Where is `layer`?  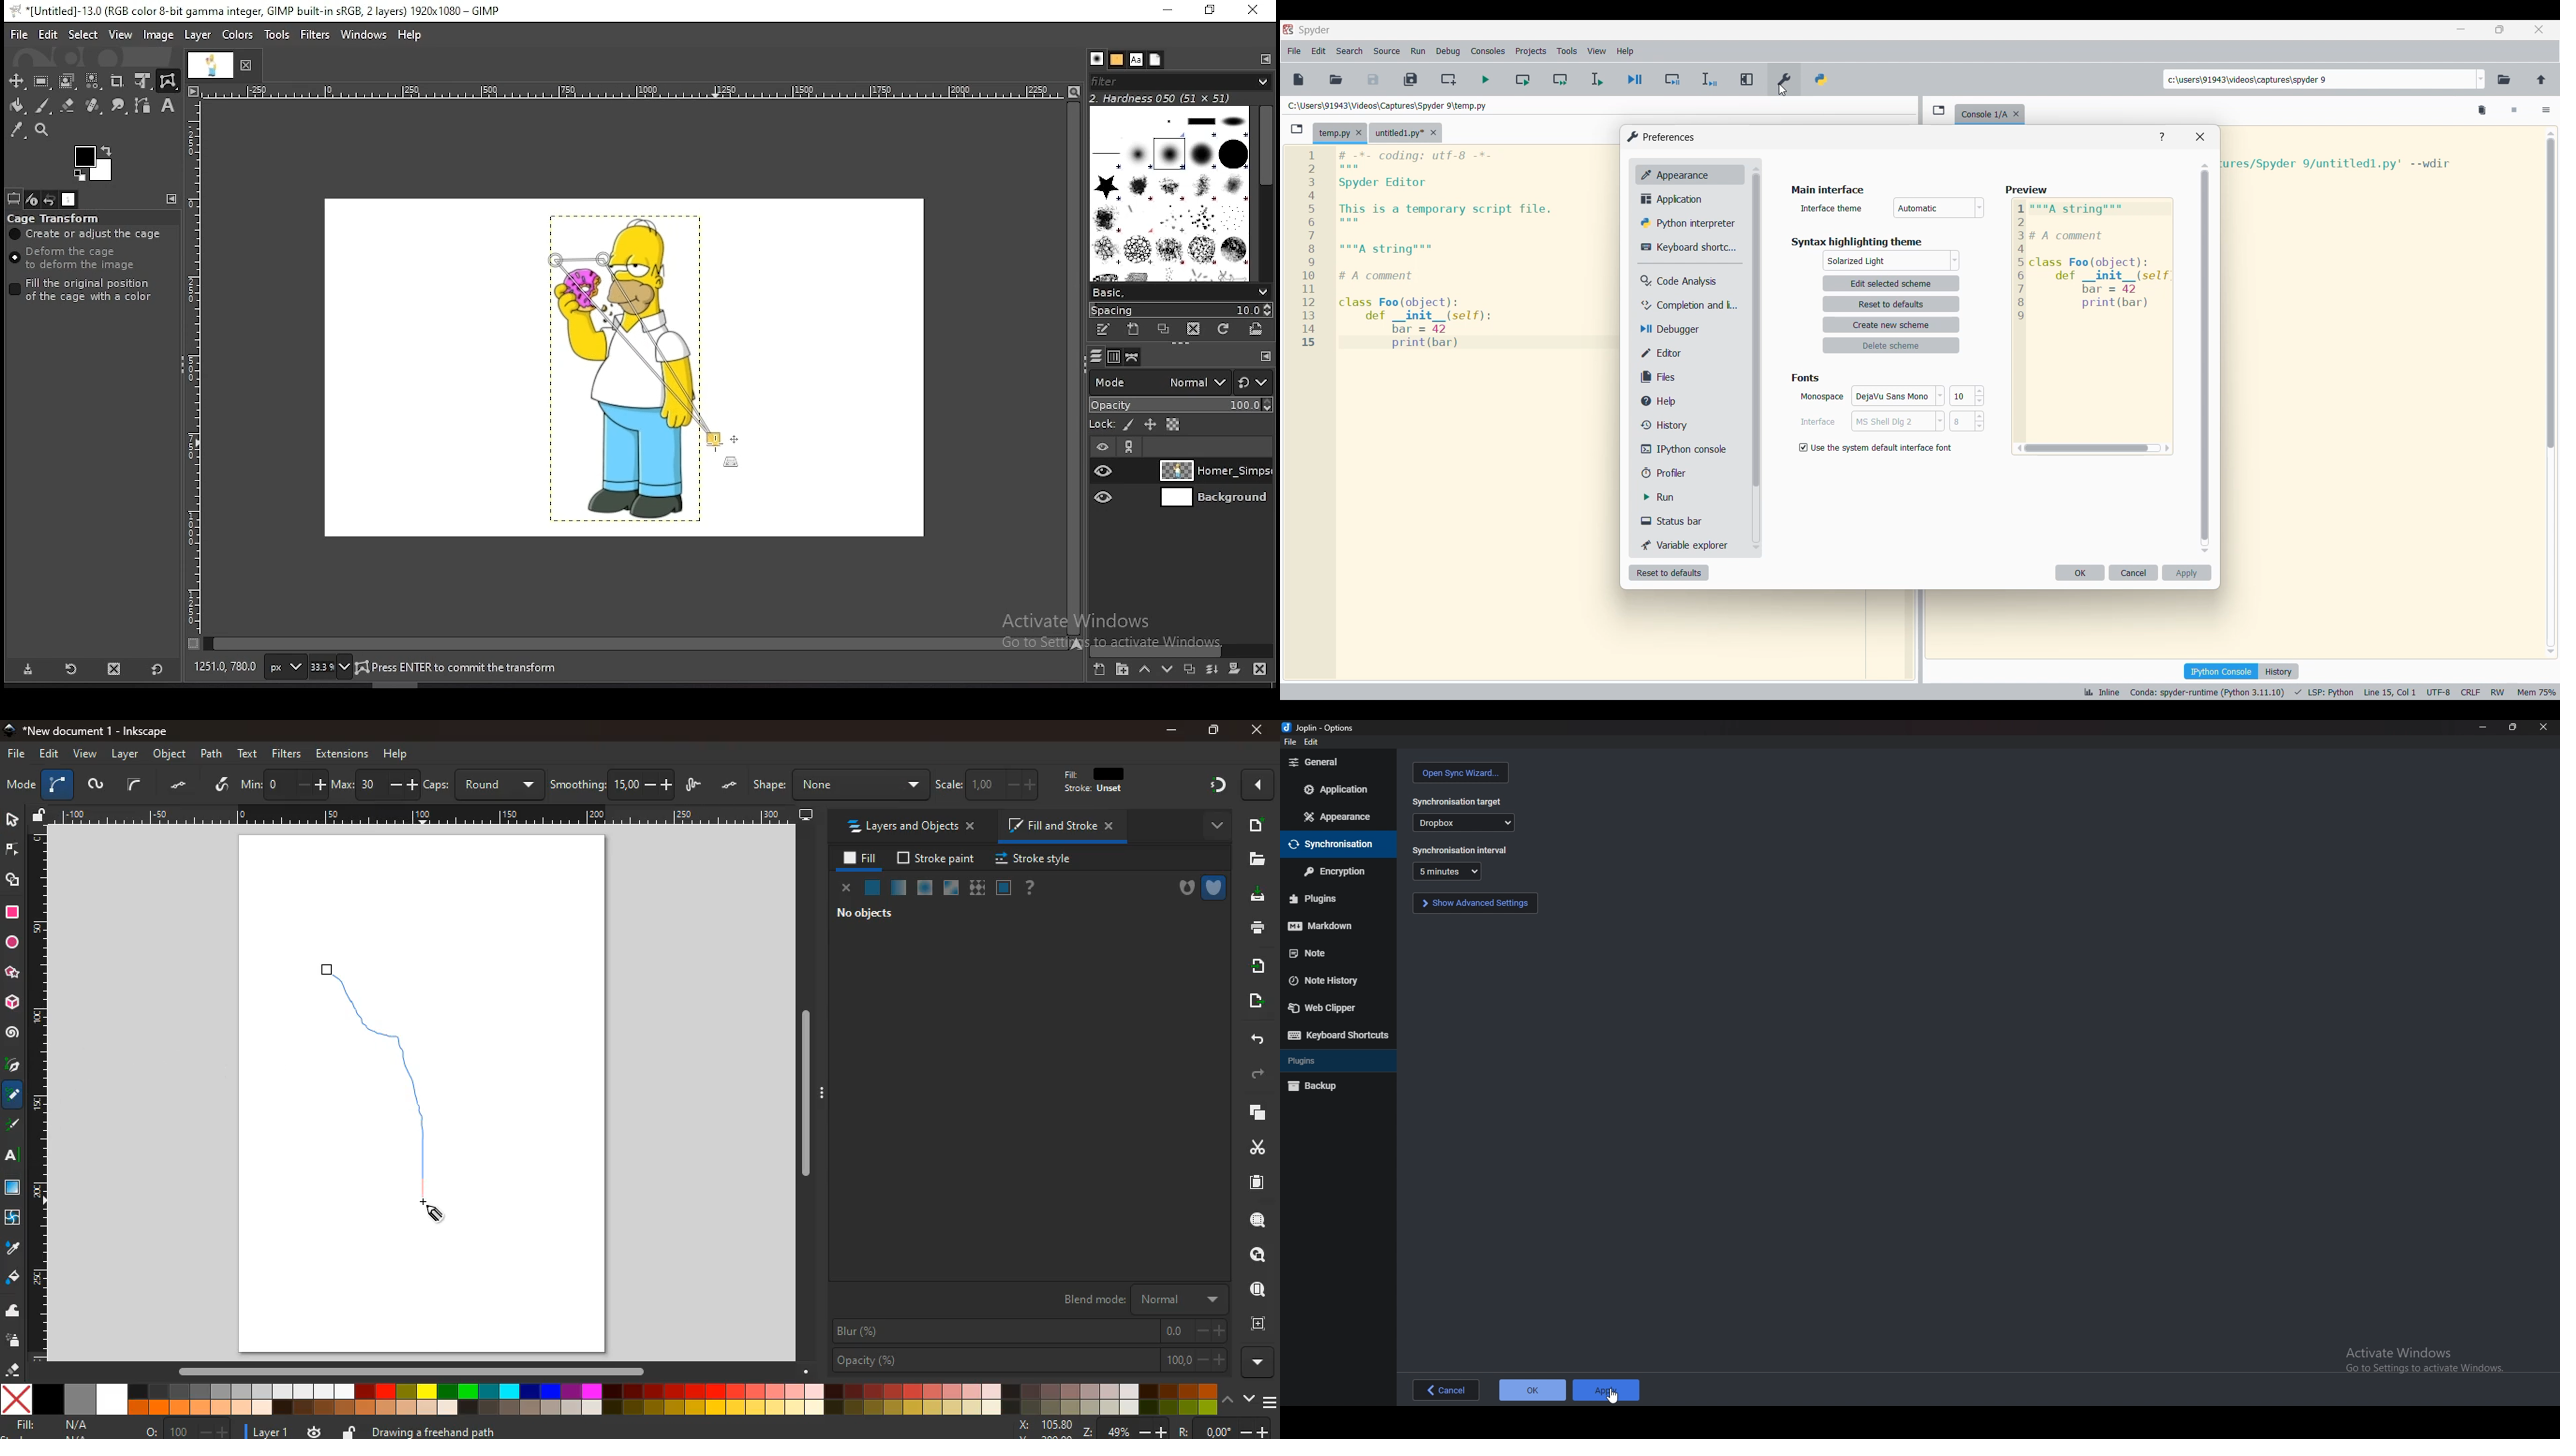 layer is located at coordinates (262, 1431).